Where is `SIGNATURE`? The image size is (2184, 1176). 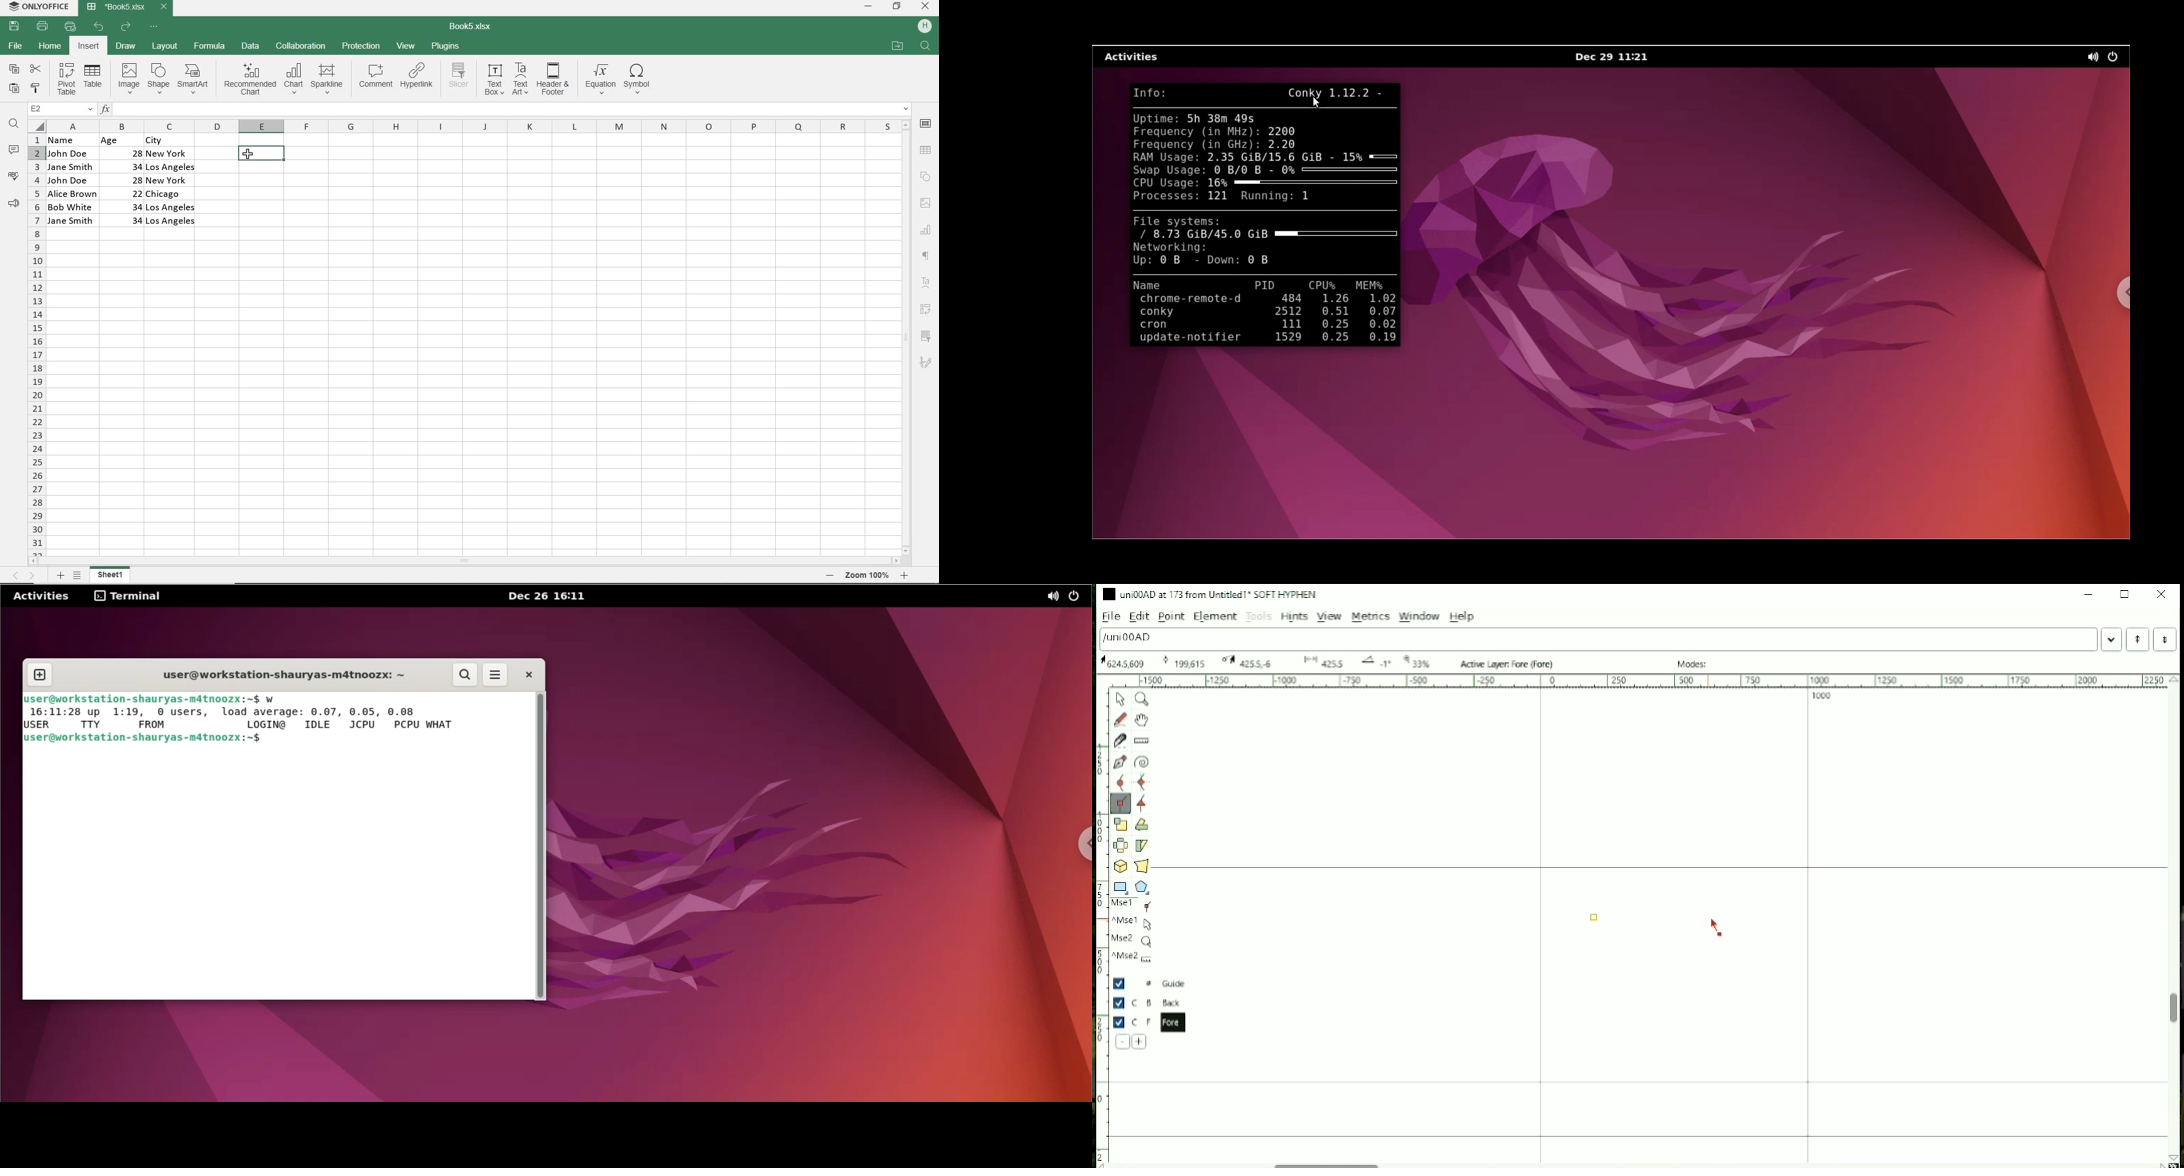 SIGNATURE is located at coordinates (927, 363).